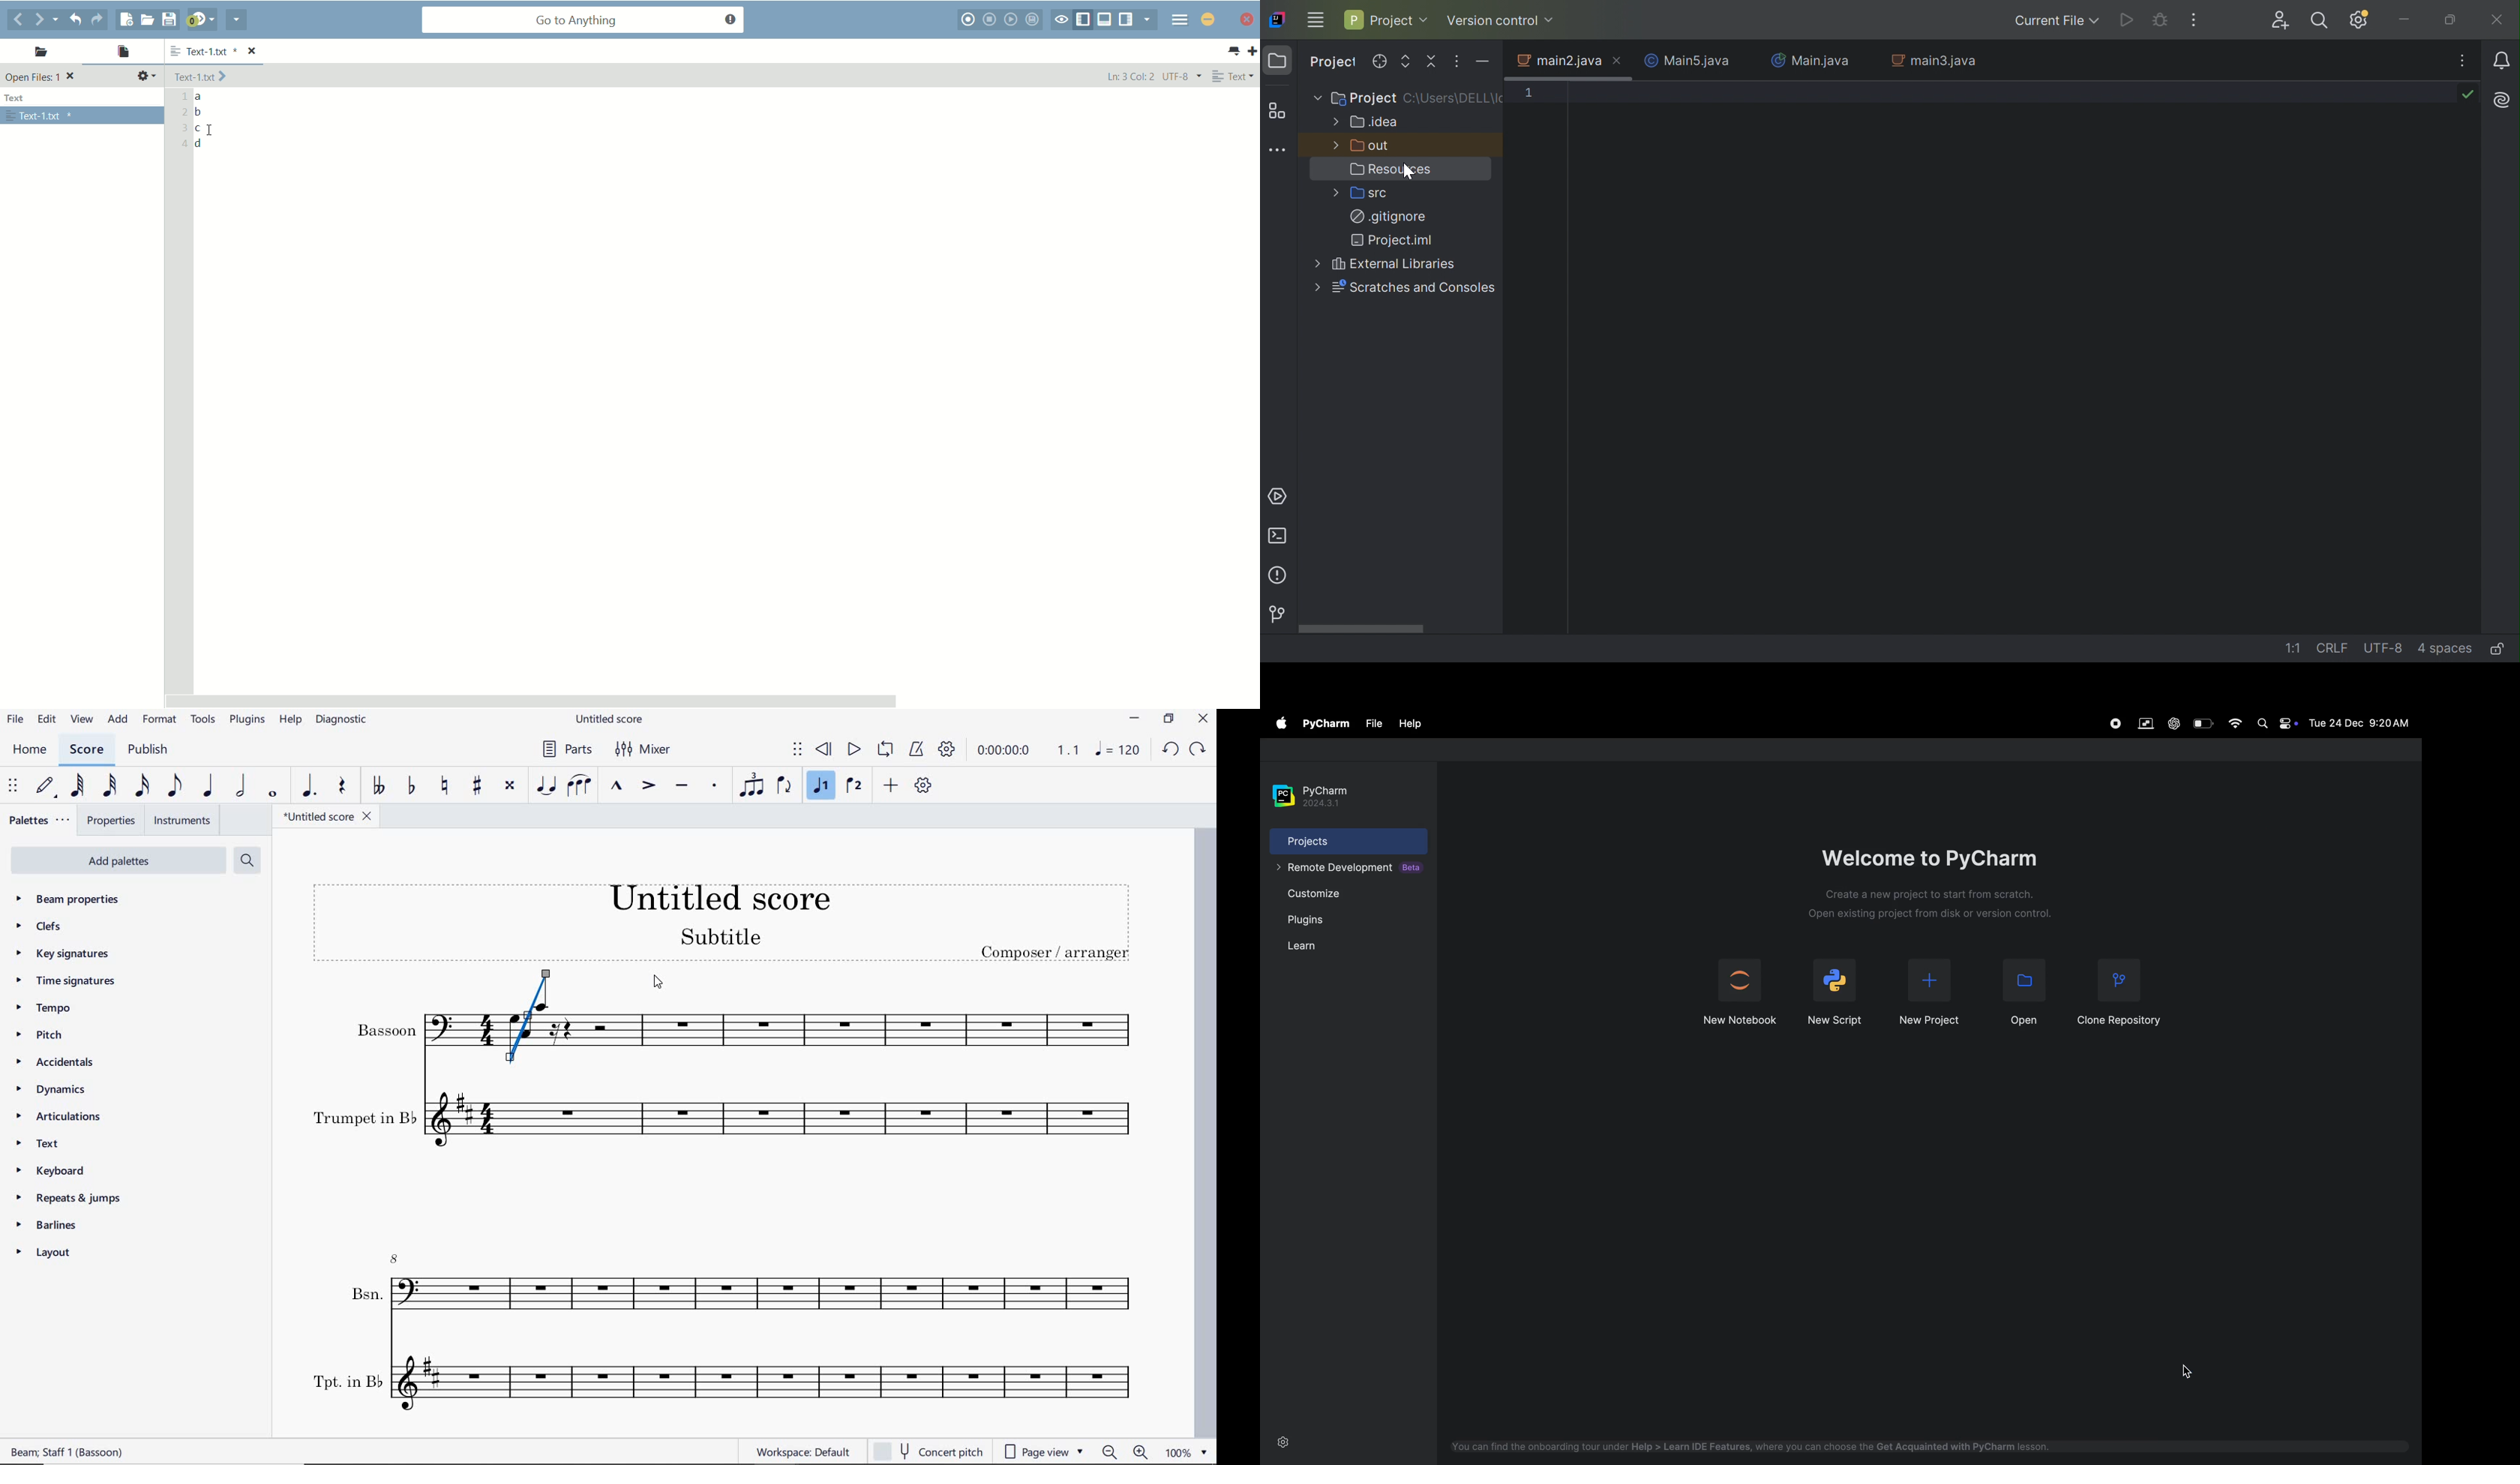 The height and width of the screenshot is (1484, 2520). Describe the element at coordinates (739, 1289) in the screenshot. I see `Bsn.` at that location.